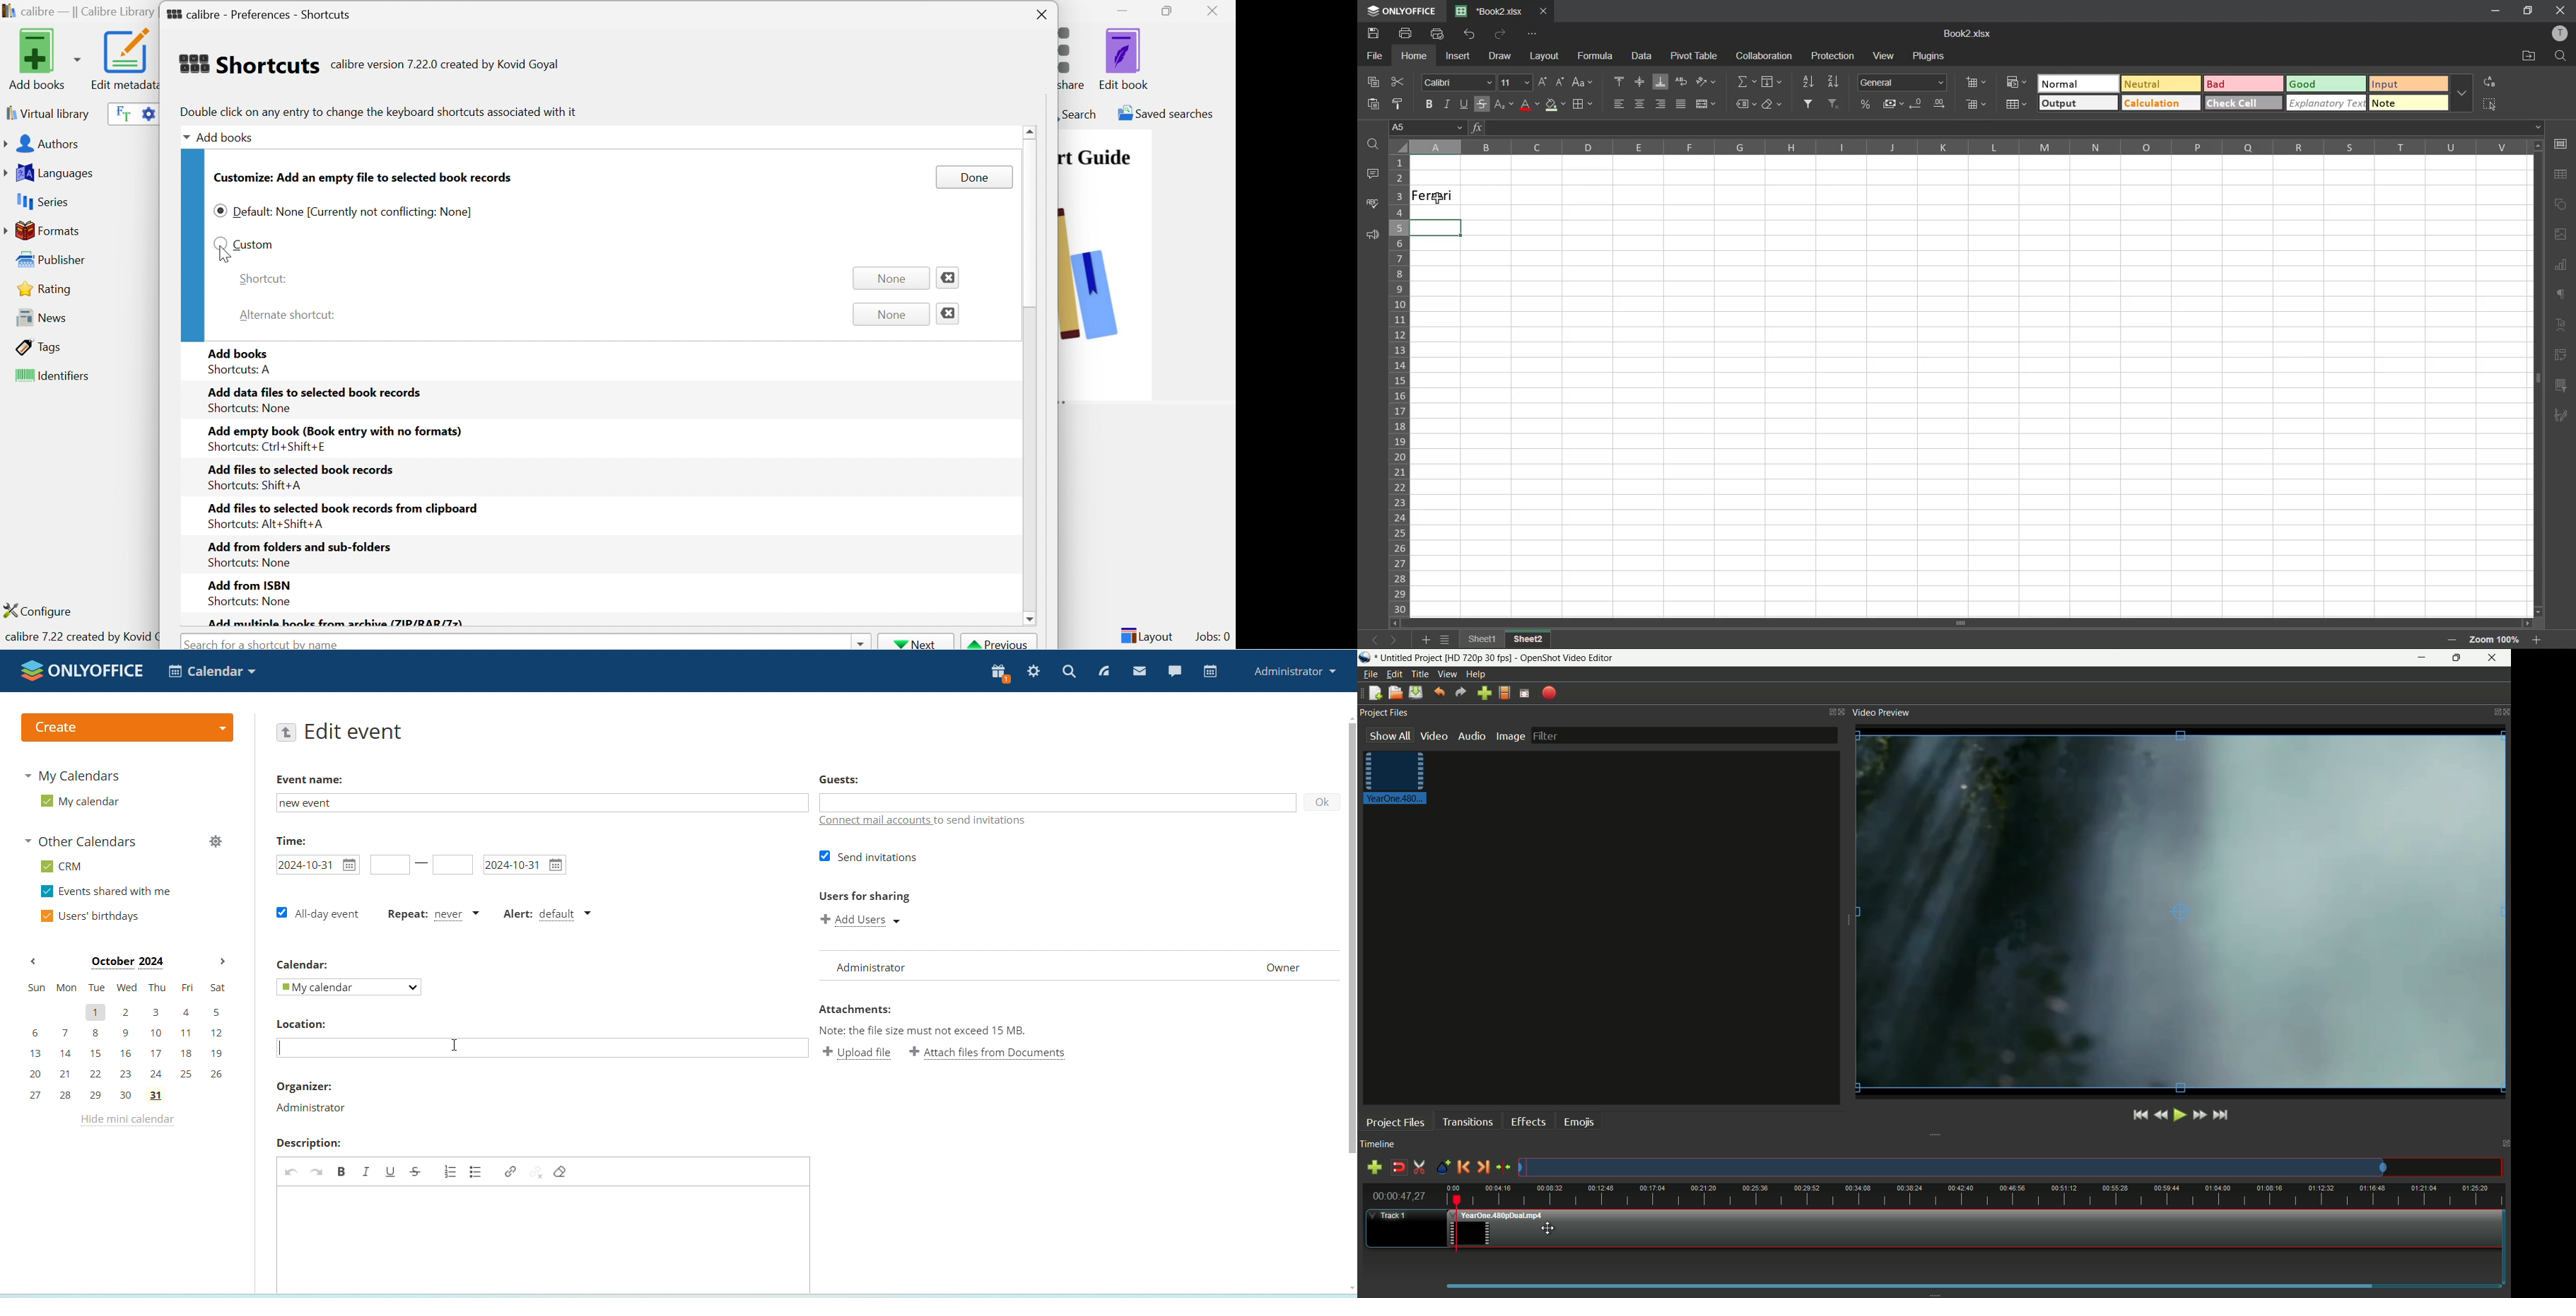  Describe the element at coordinates (1538, 34) in the screenshot. I see `customize quick access toolbar` at that location.